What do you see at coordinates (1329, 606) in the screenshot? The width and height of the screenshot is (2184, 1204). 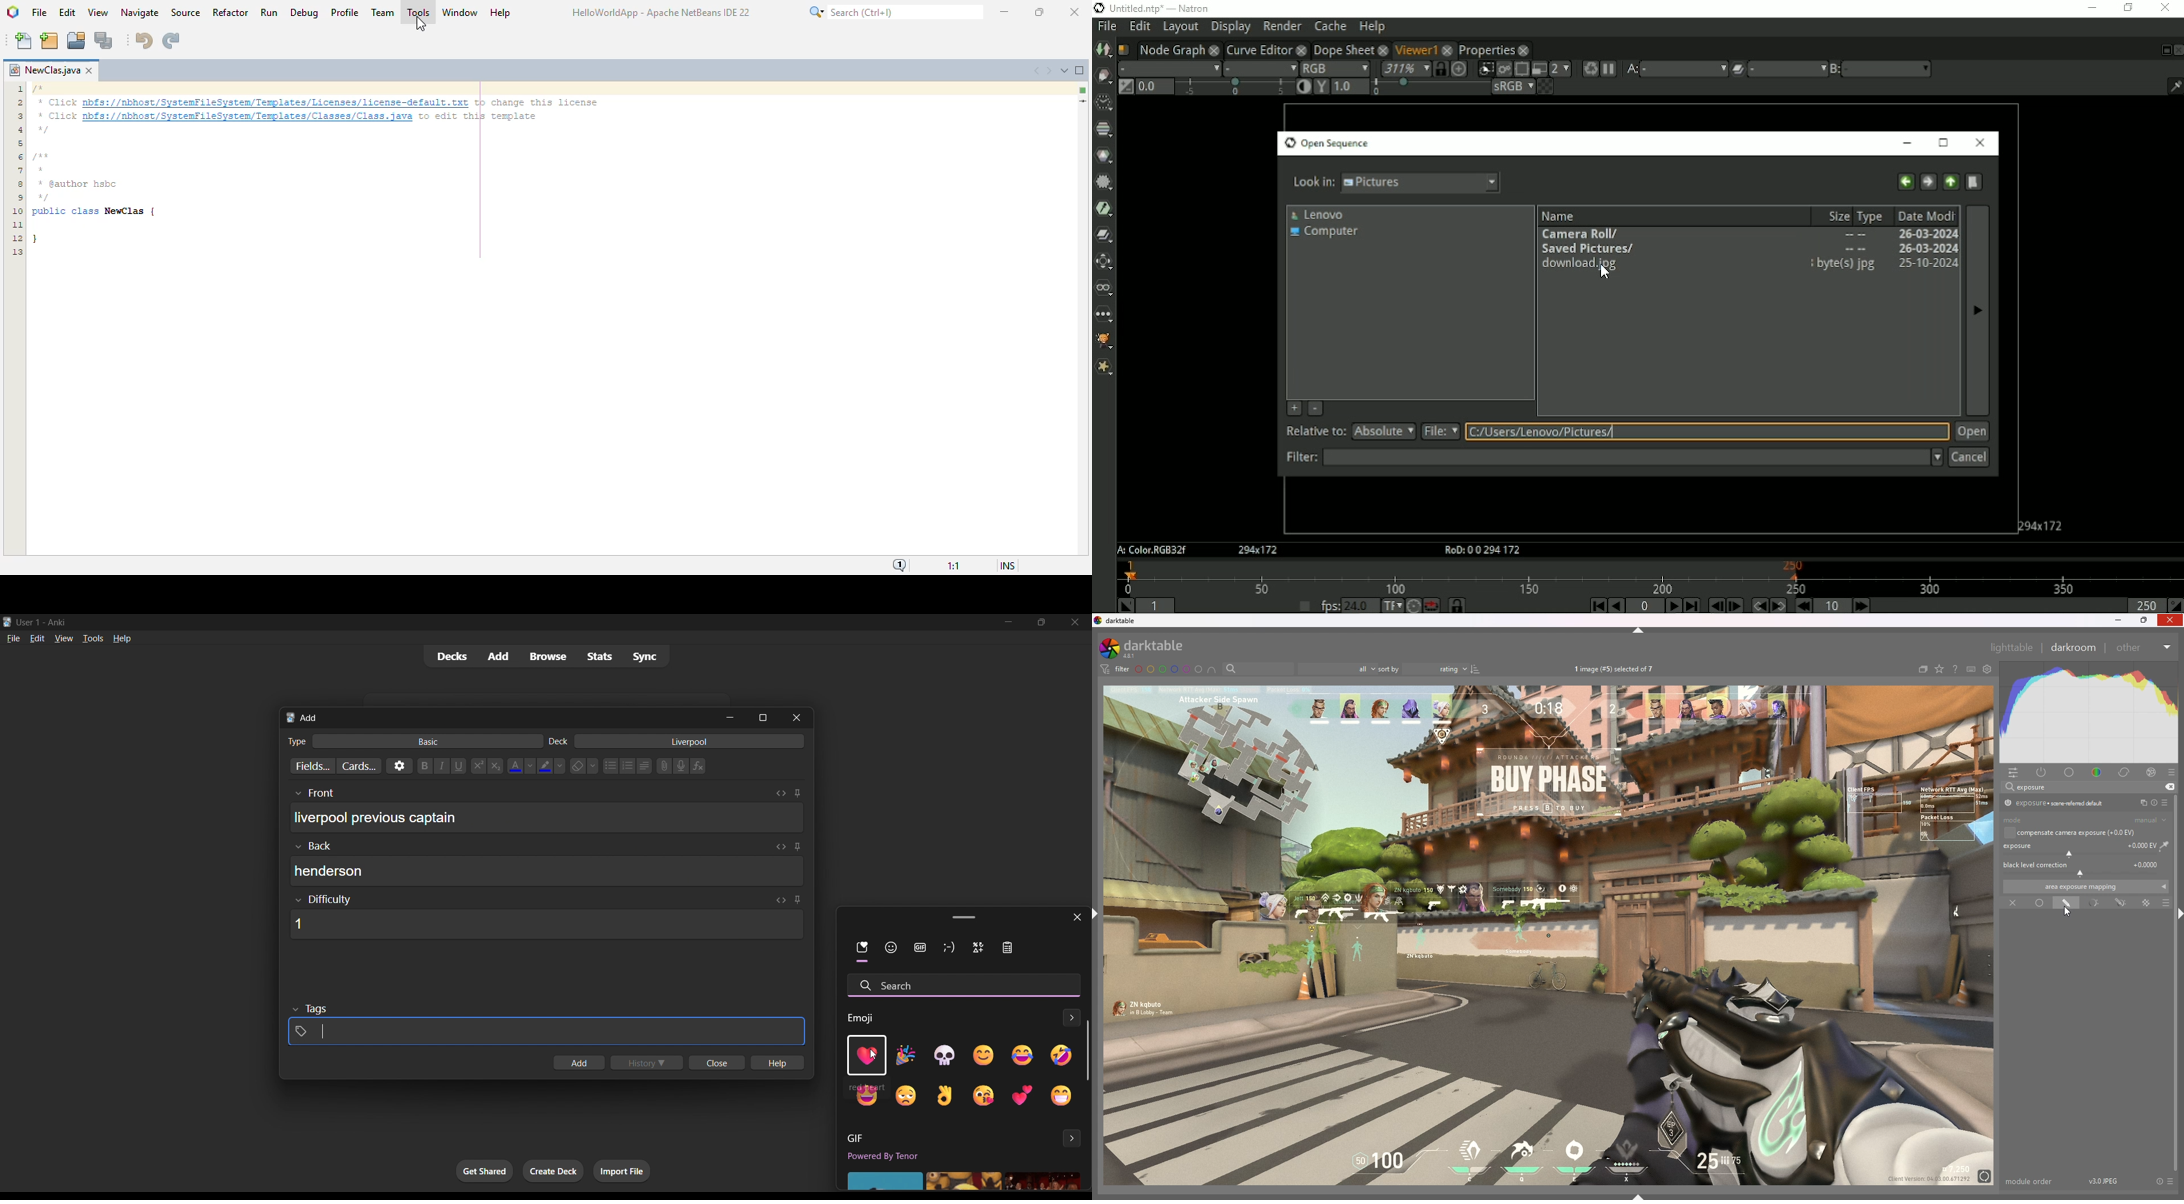 I see `fps` at bounding box center [1329, 606].